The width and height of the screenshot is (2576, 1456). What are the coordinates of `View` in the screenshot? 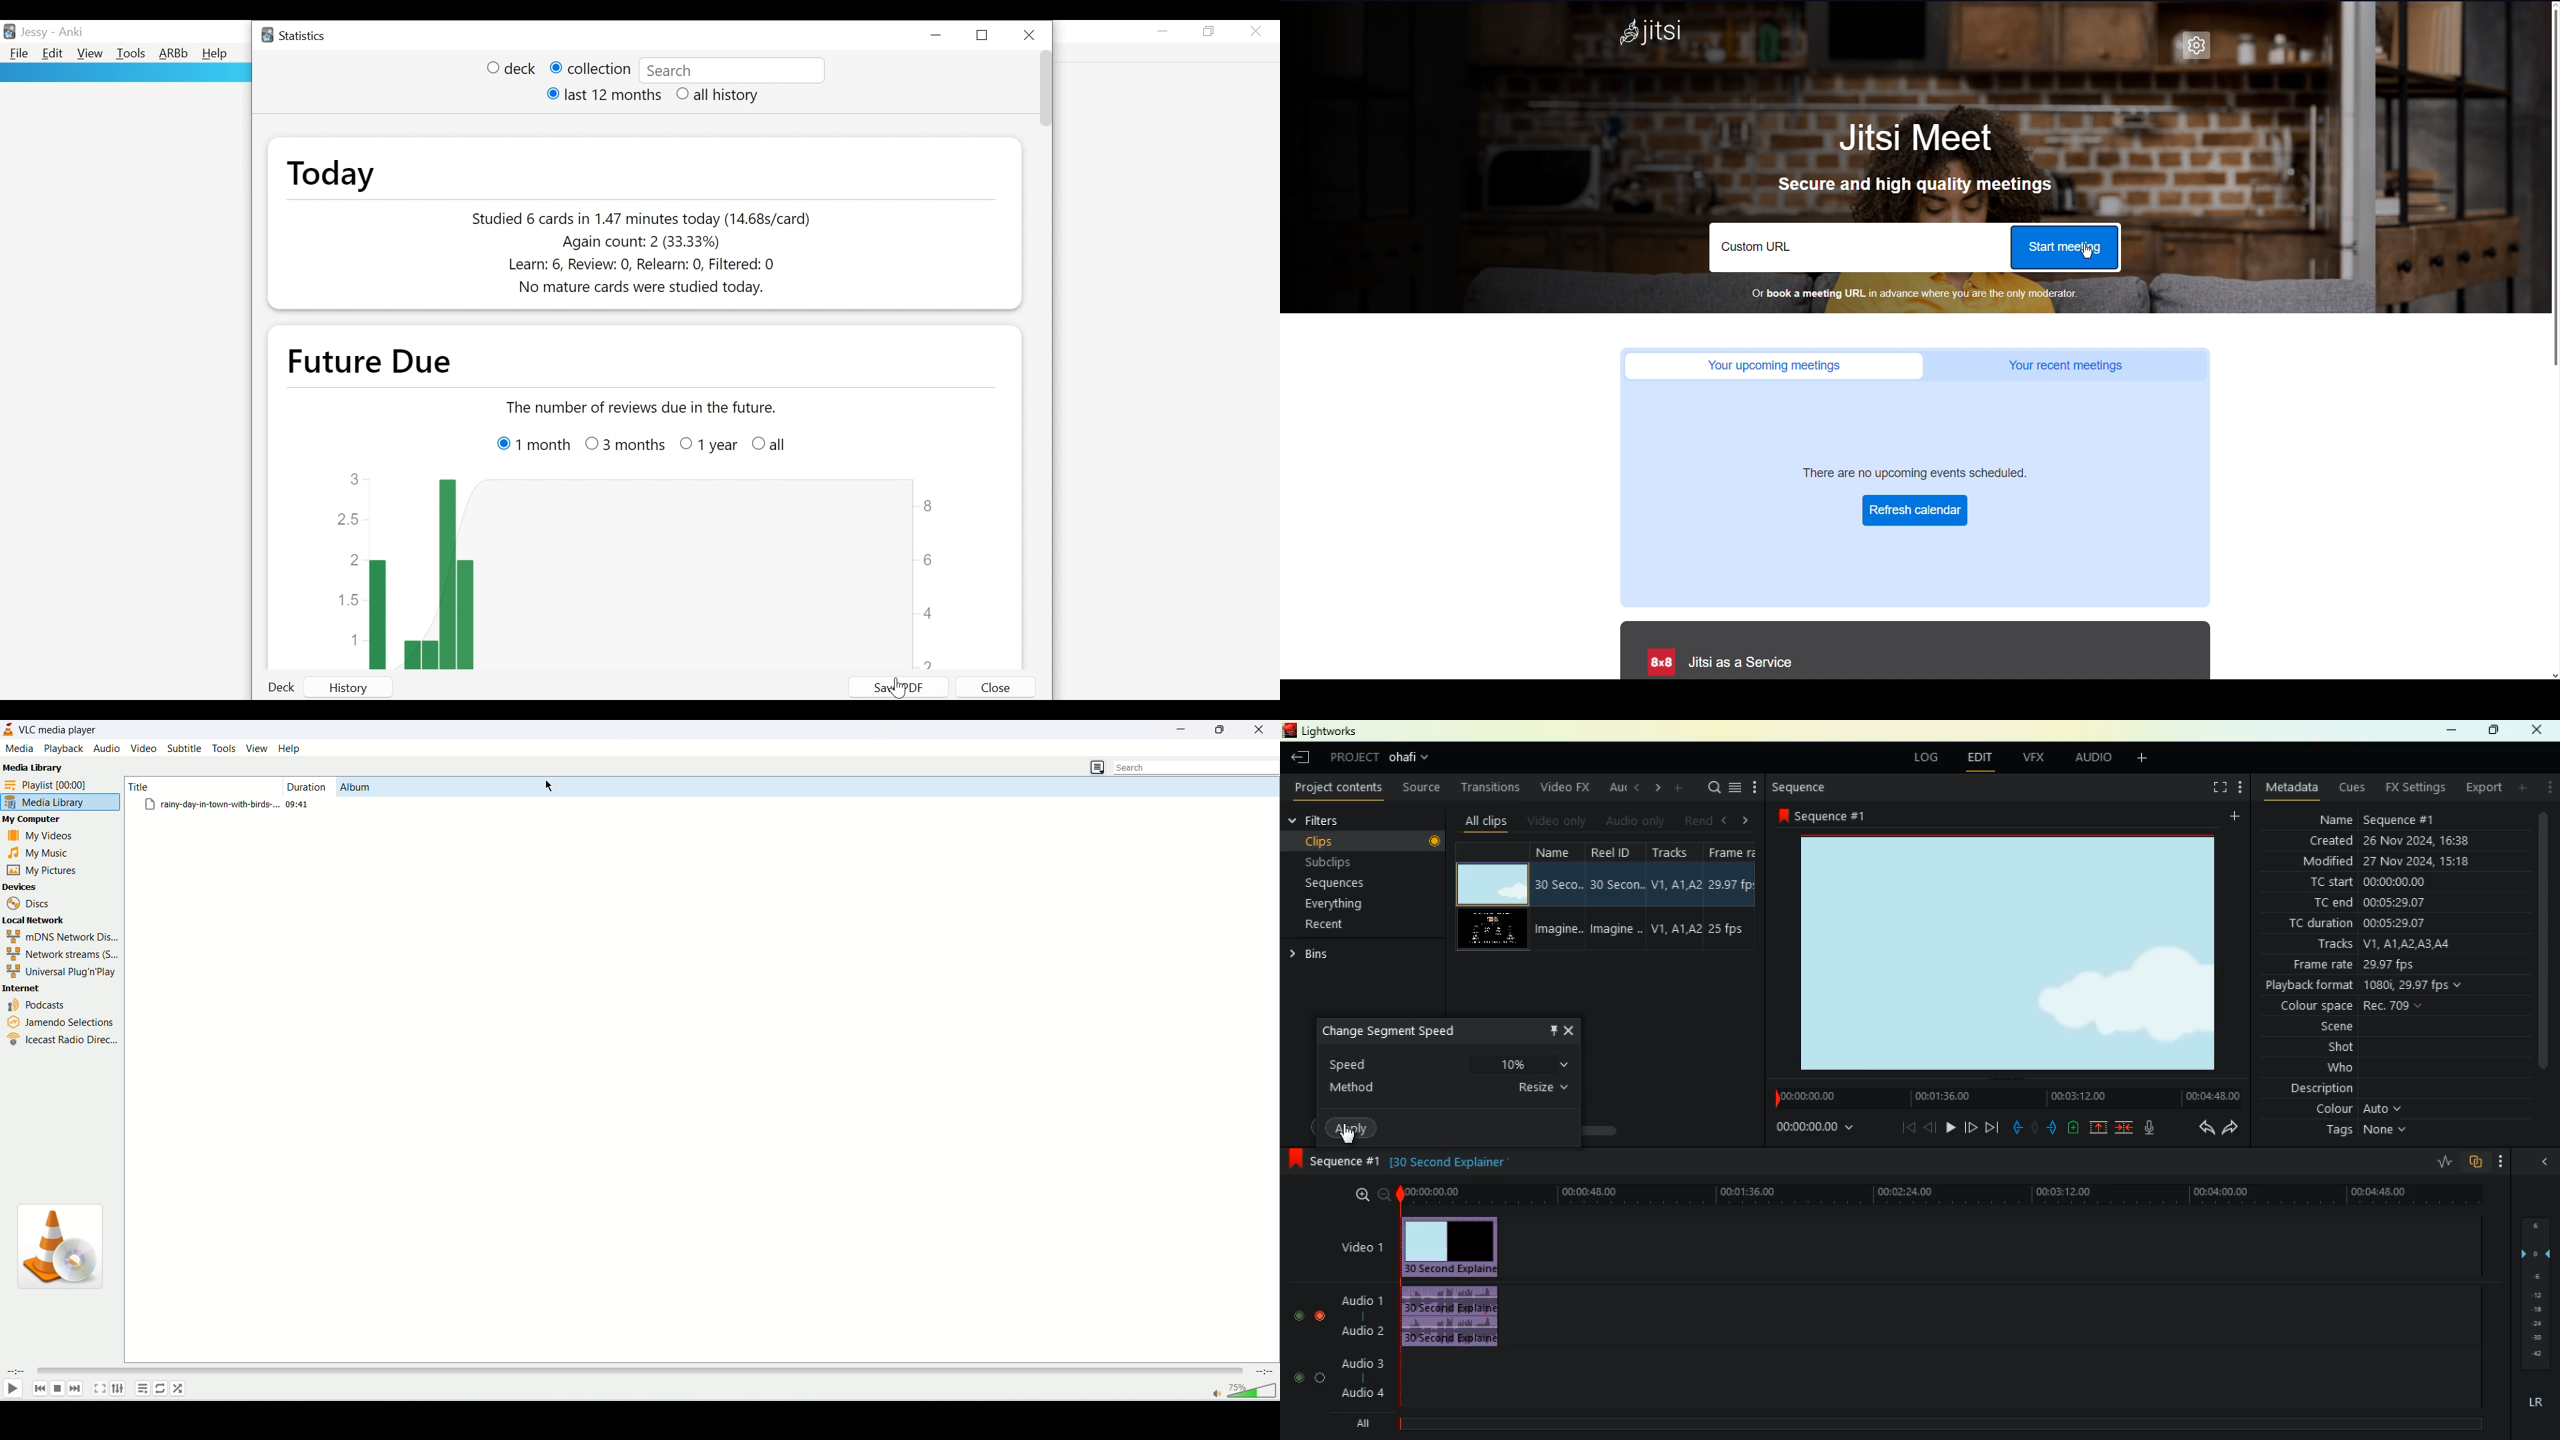 It's located at (89, 54).